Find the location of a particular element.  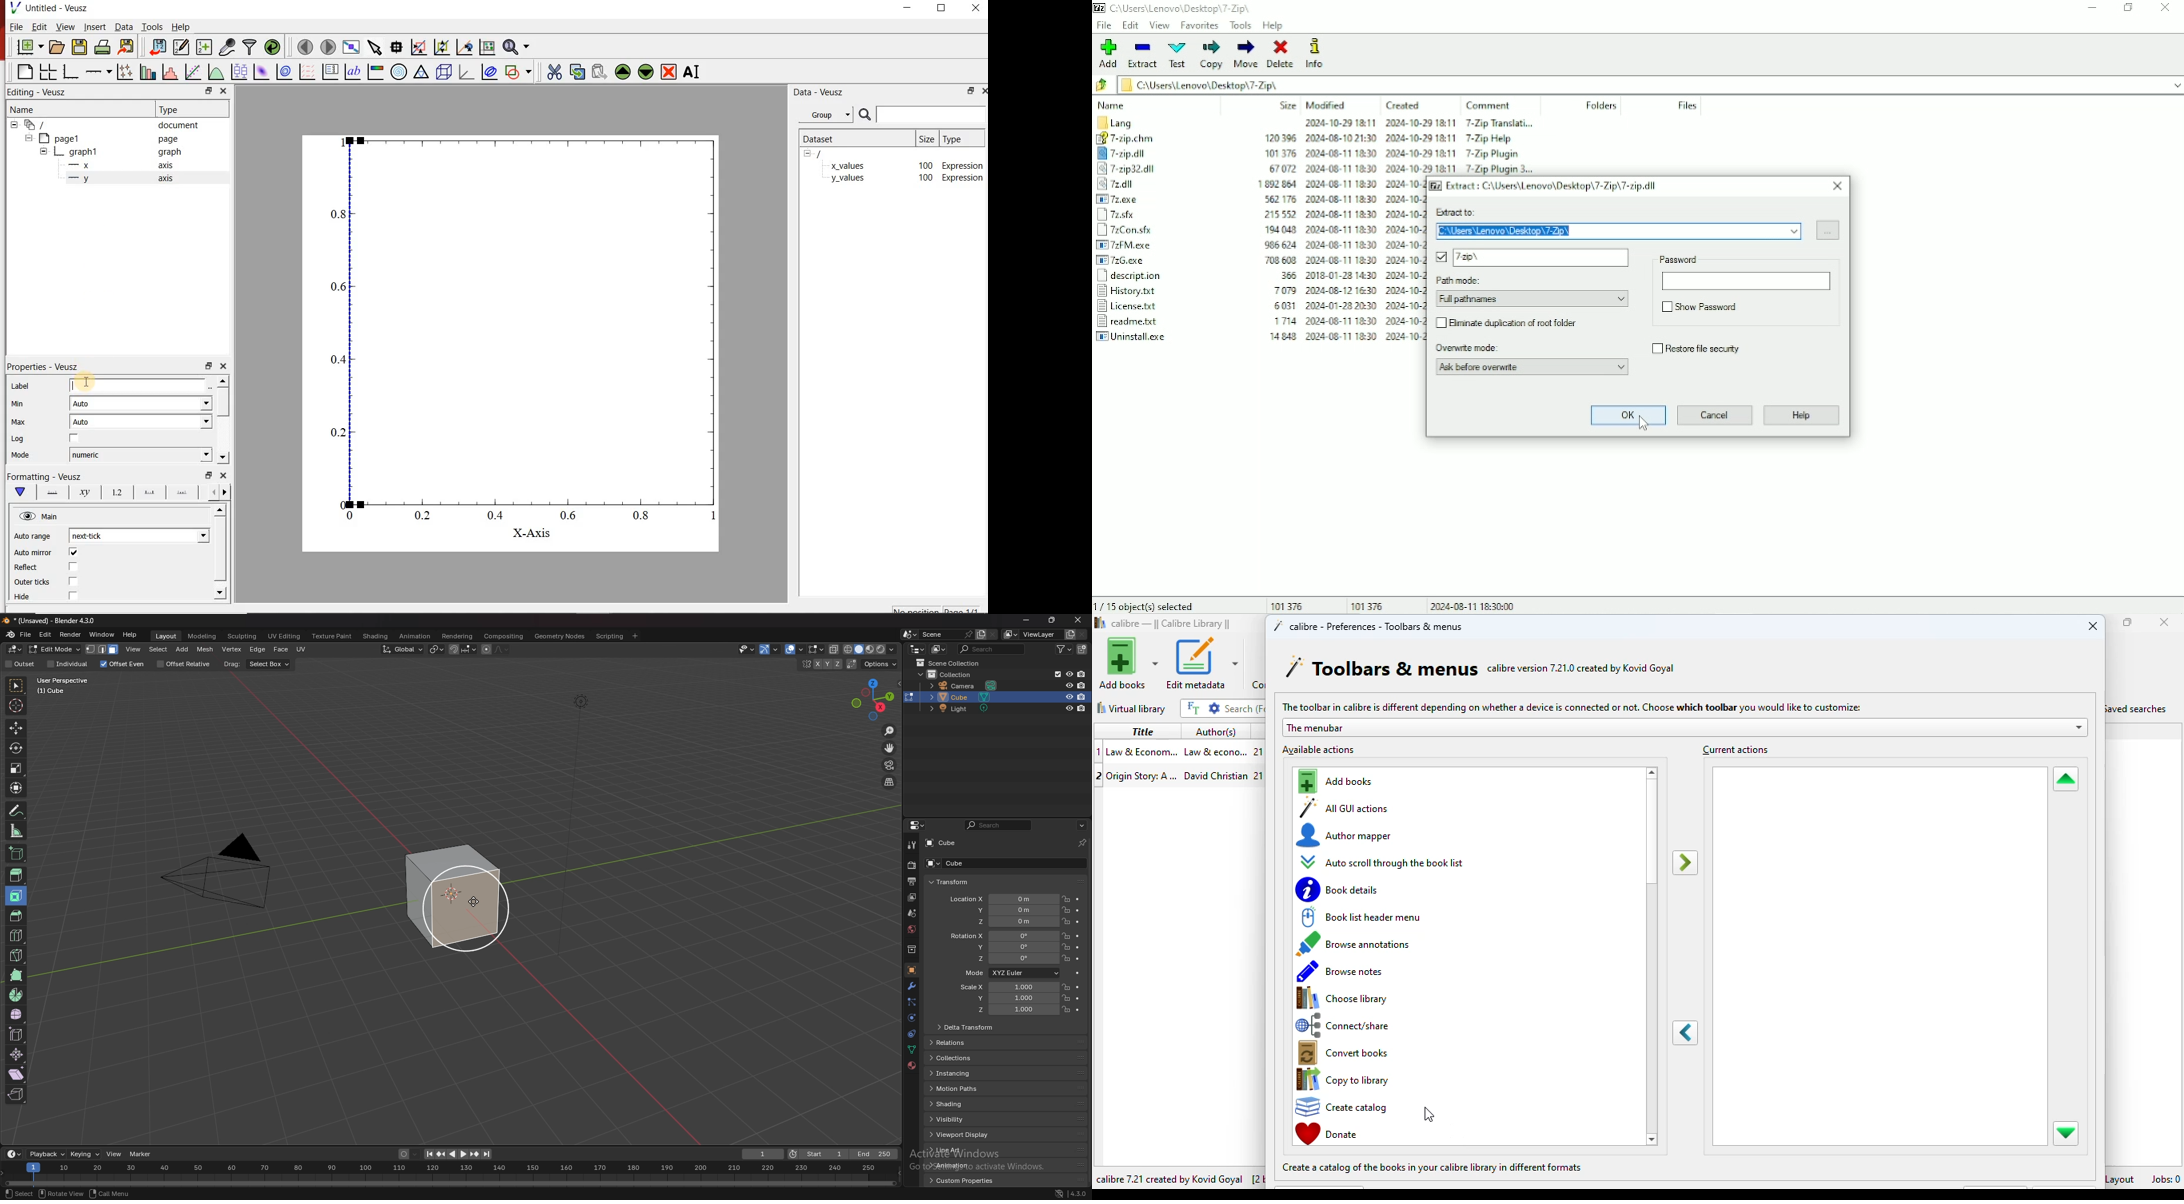

scene collection is located at coordinates (949, 663).